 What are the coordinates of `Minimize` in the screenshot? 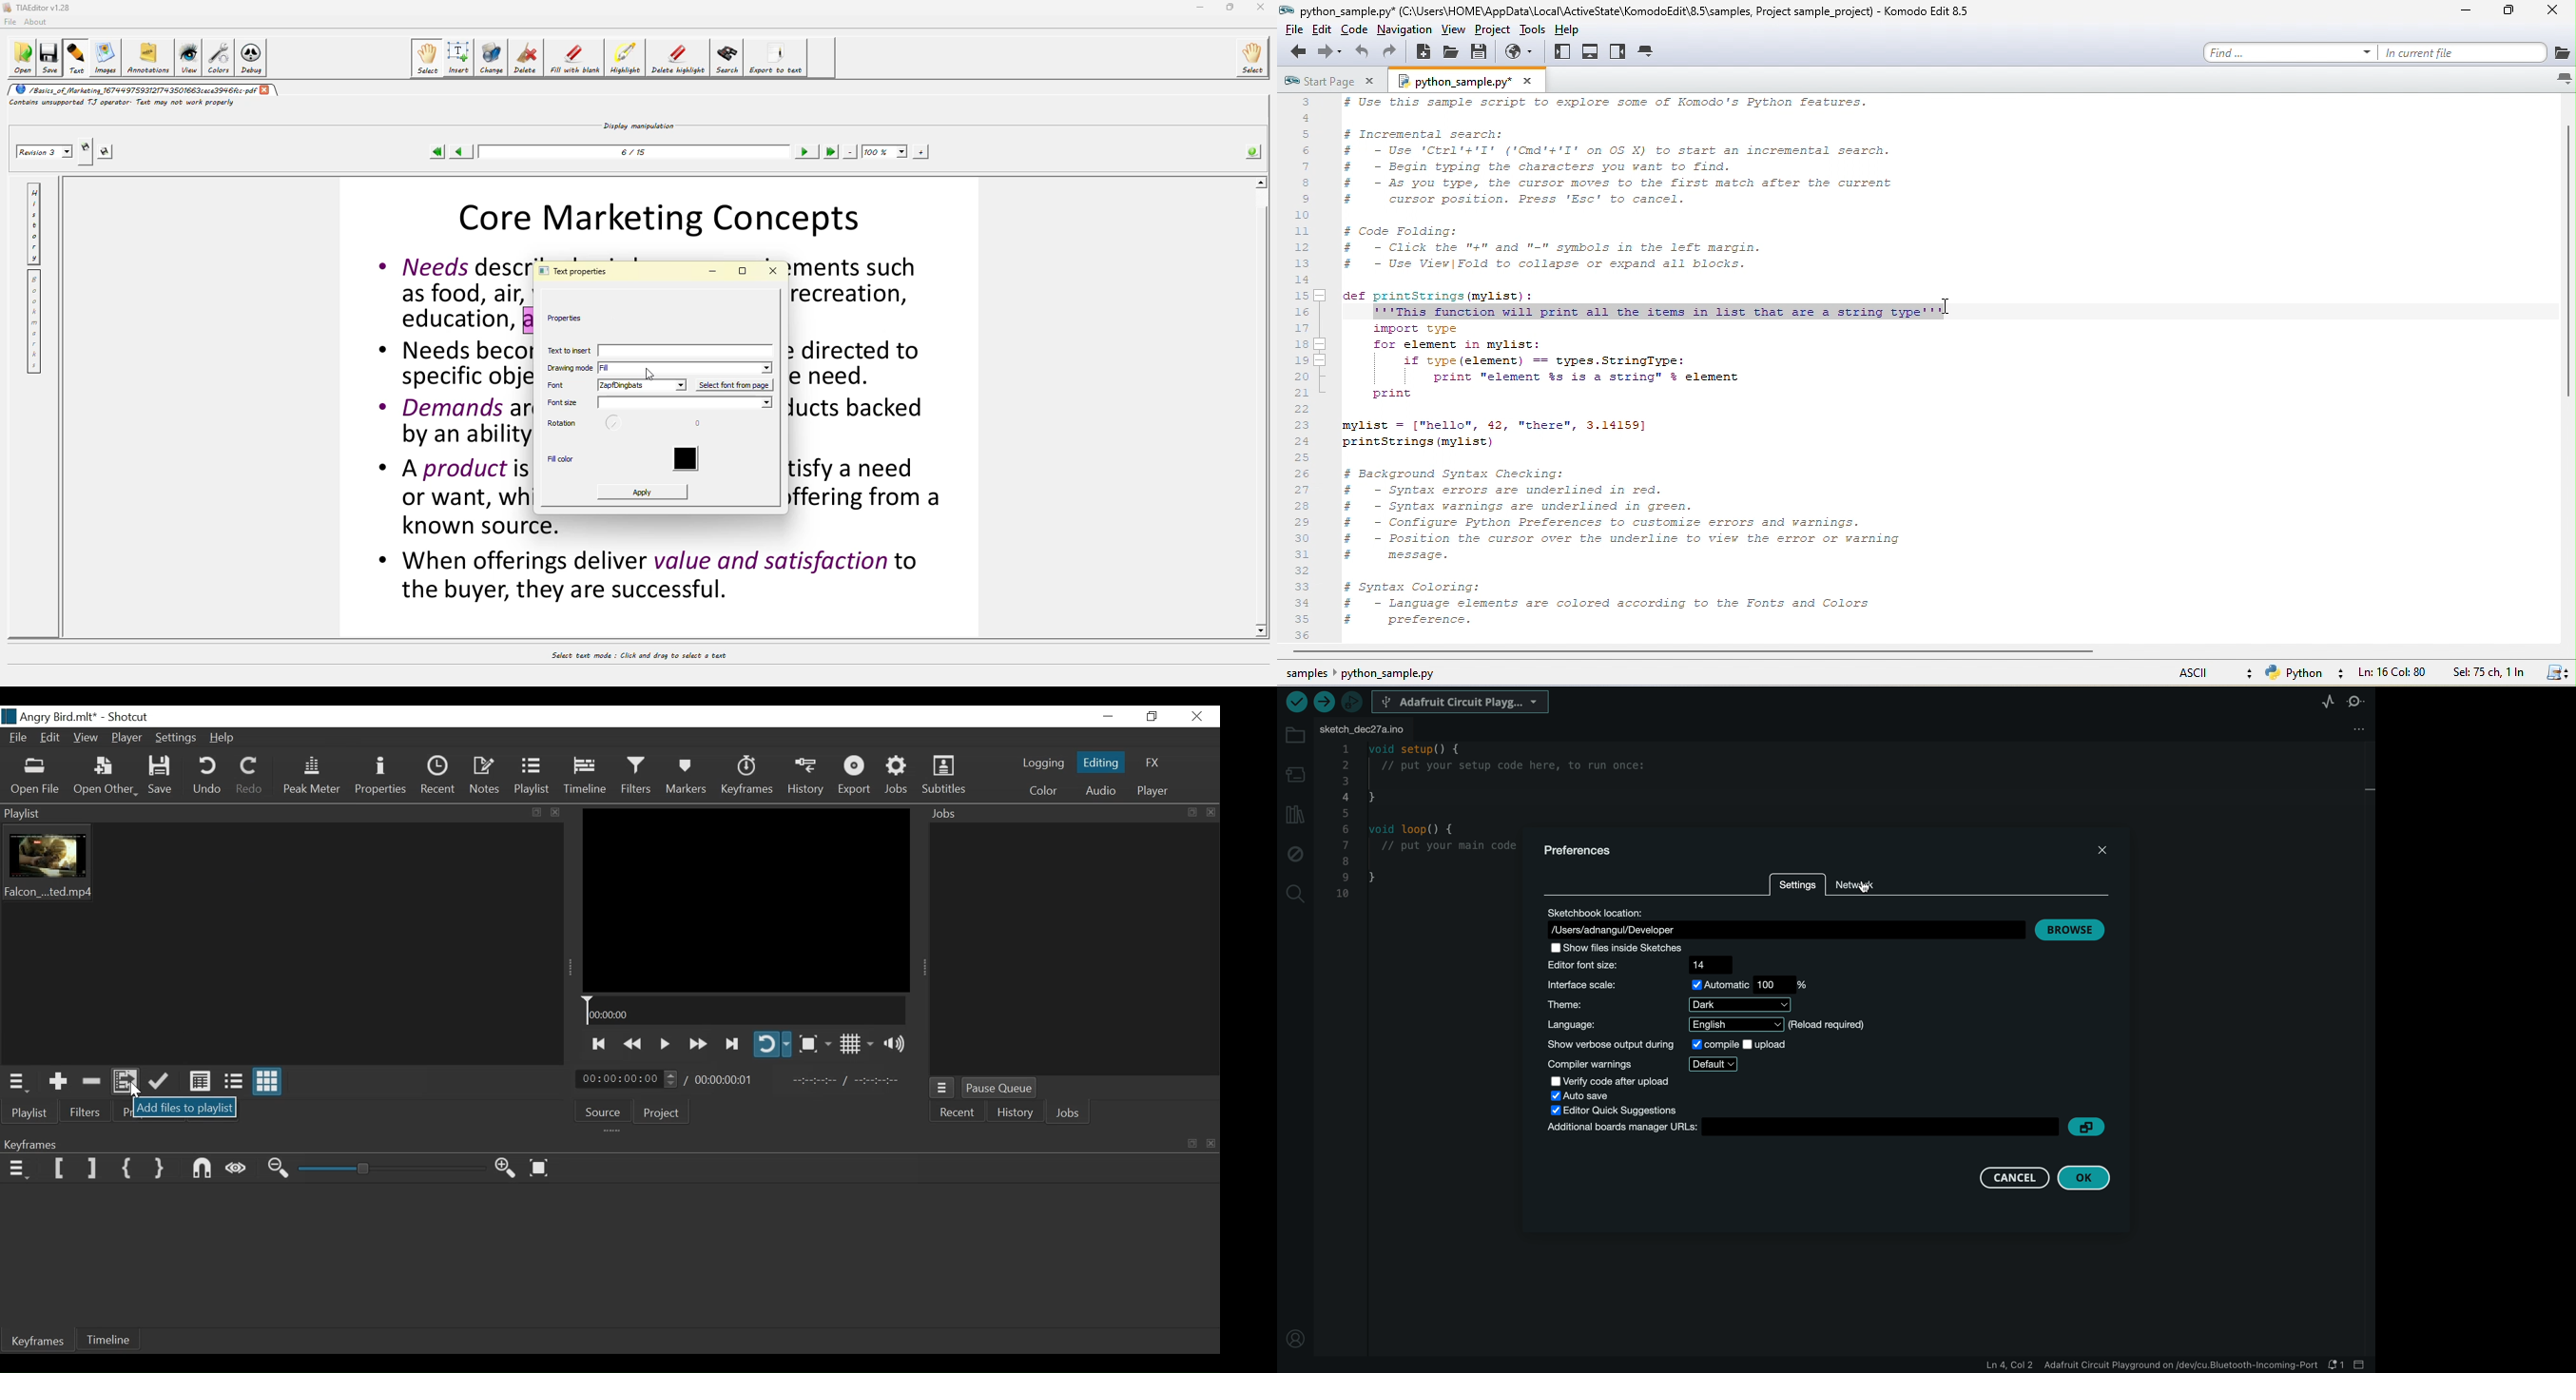 It's located at (1111, 717).